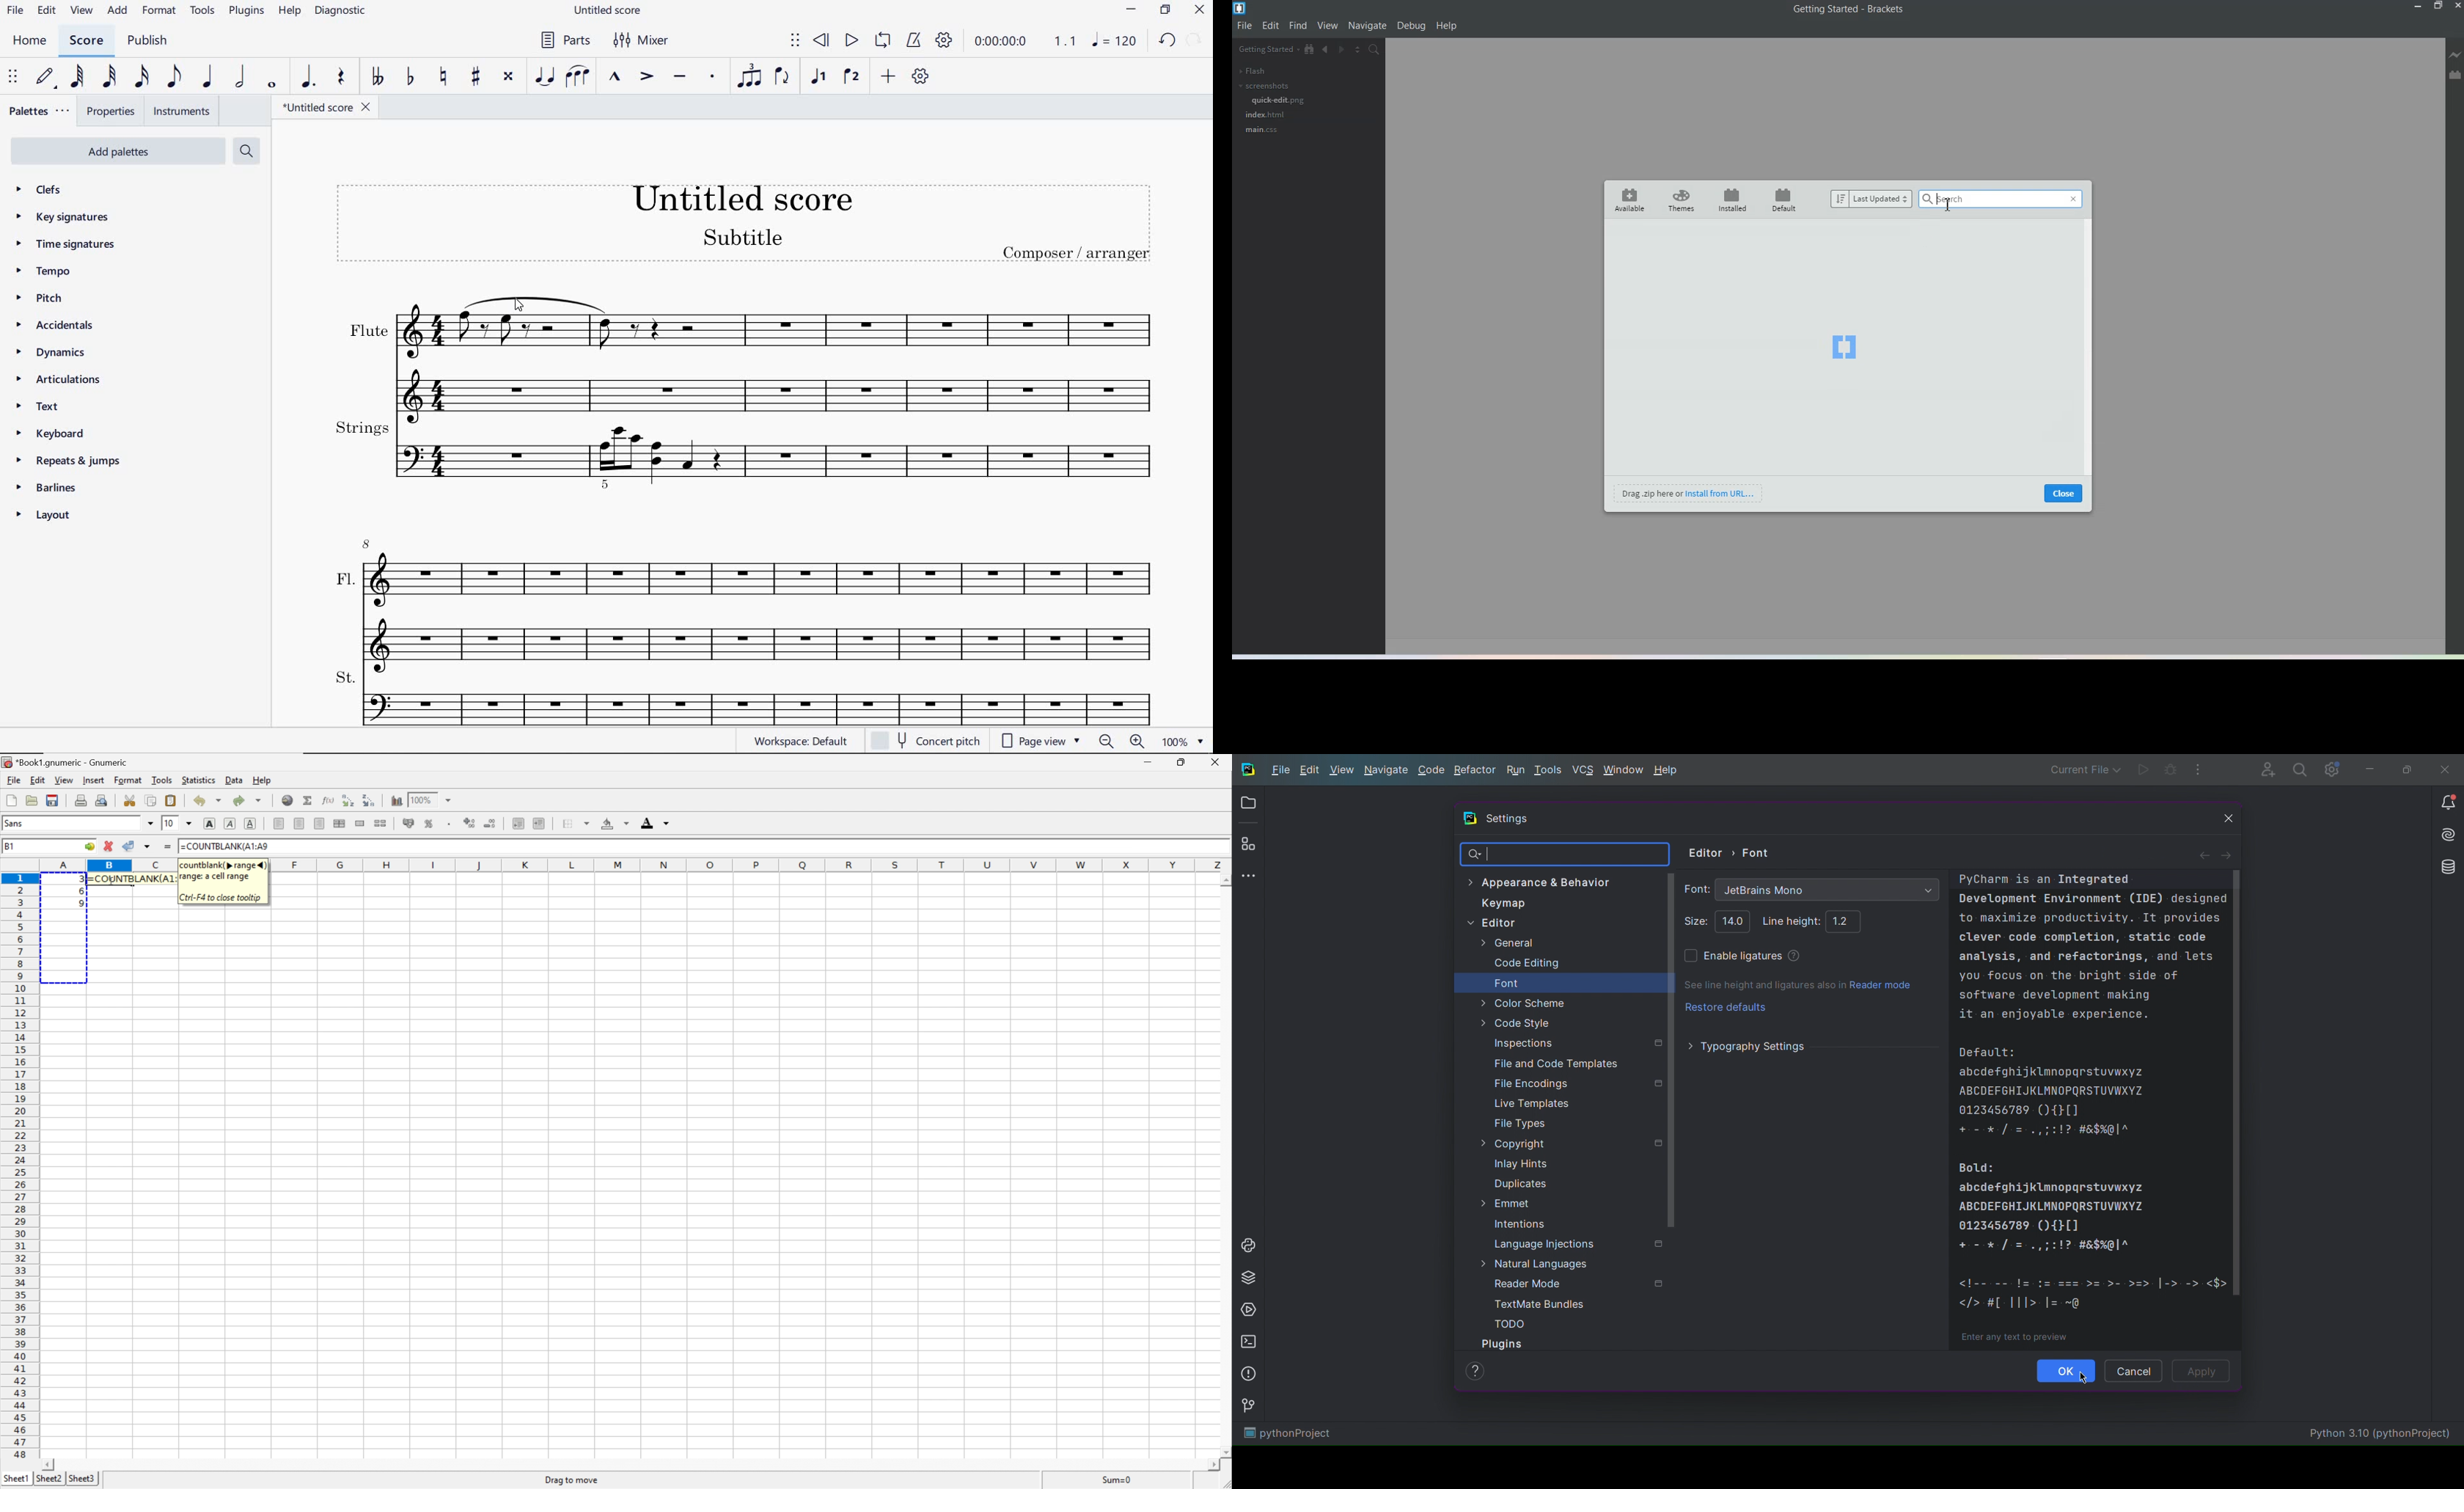 The image size is (2464, 1512). What do you see at coordinates (103, 799) in the screenshot?
I see `Print preview` at bounding box center [103, 799].